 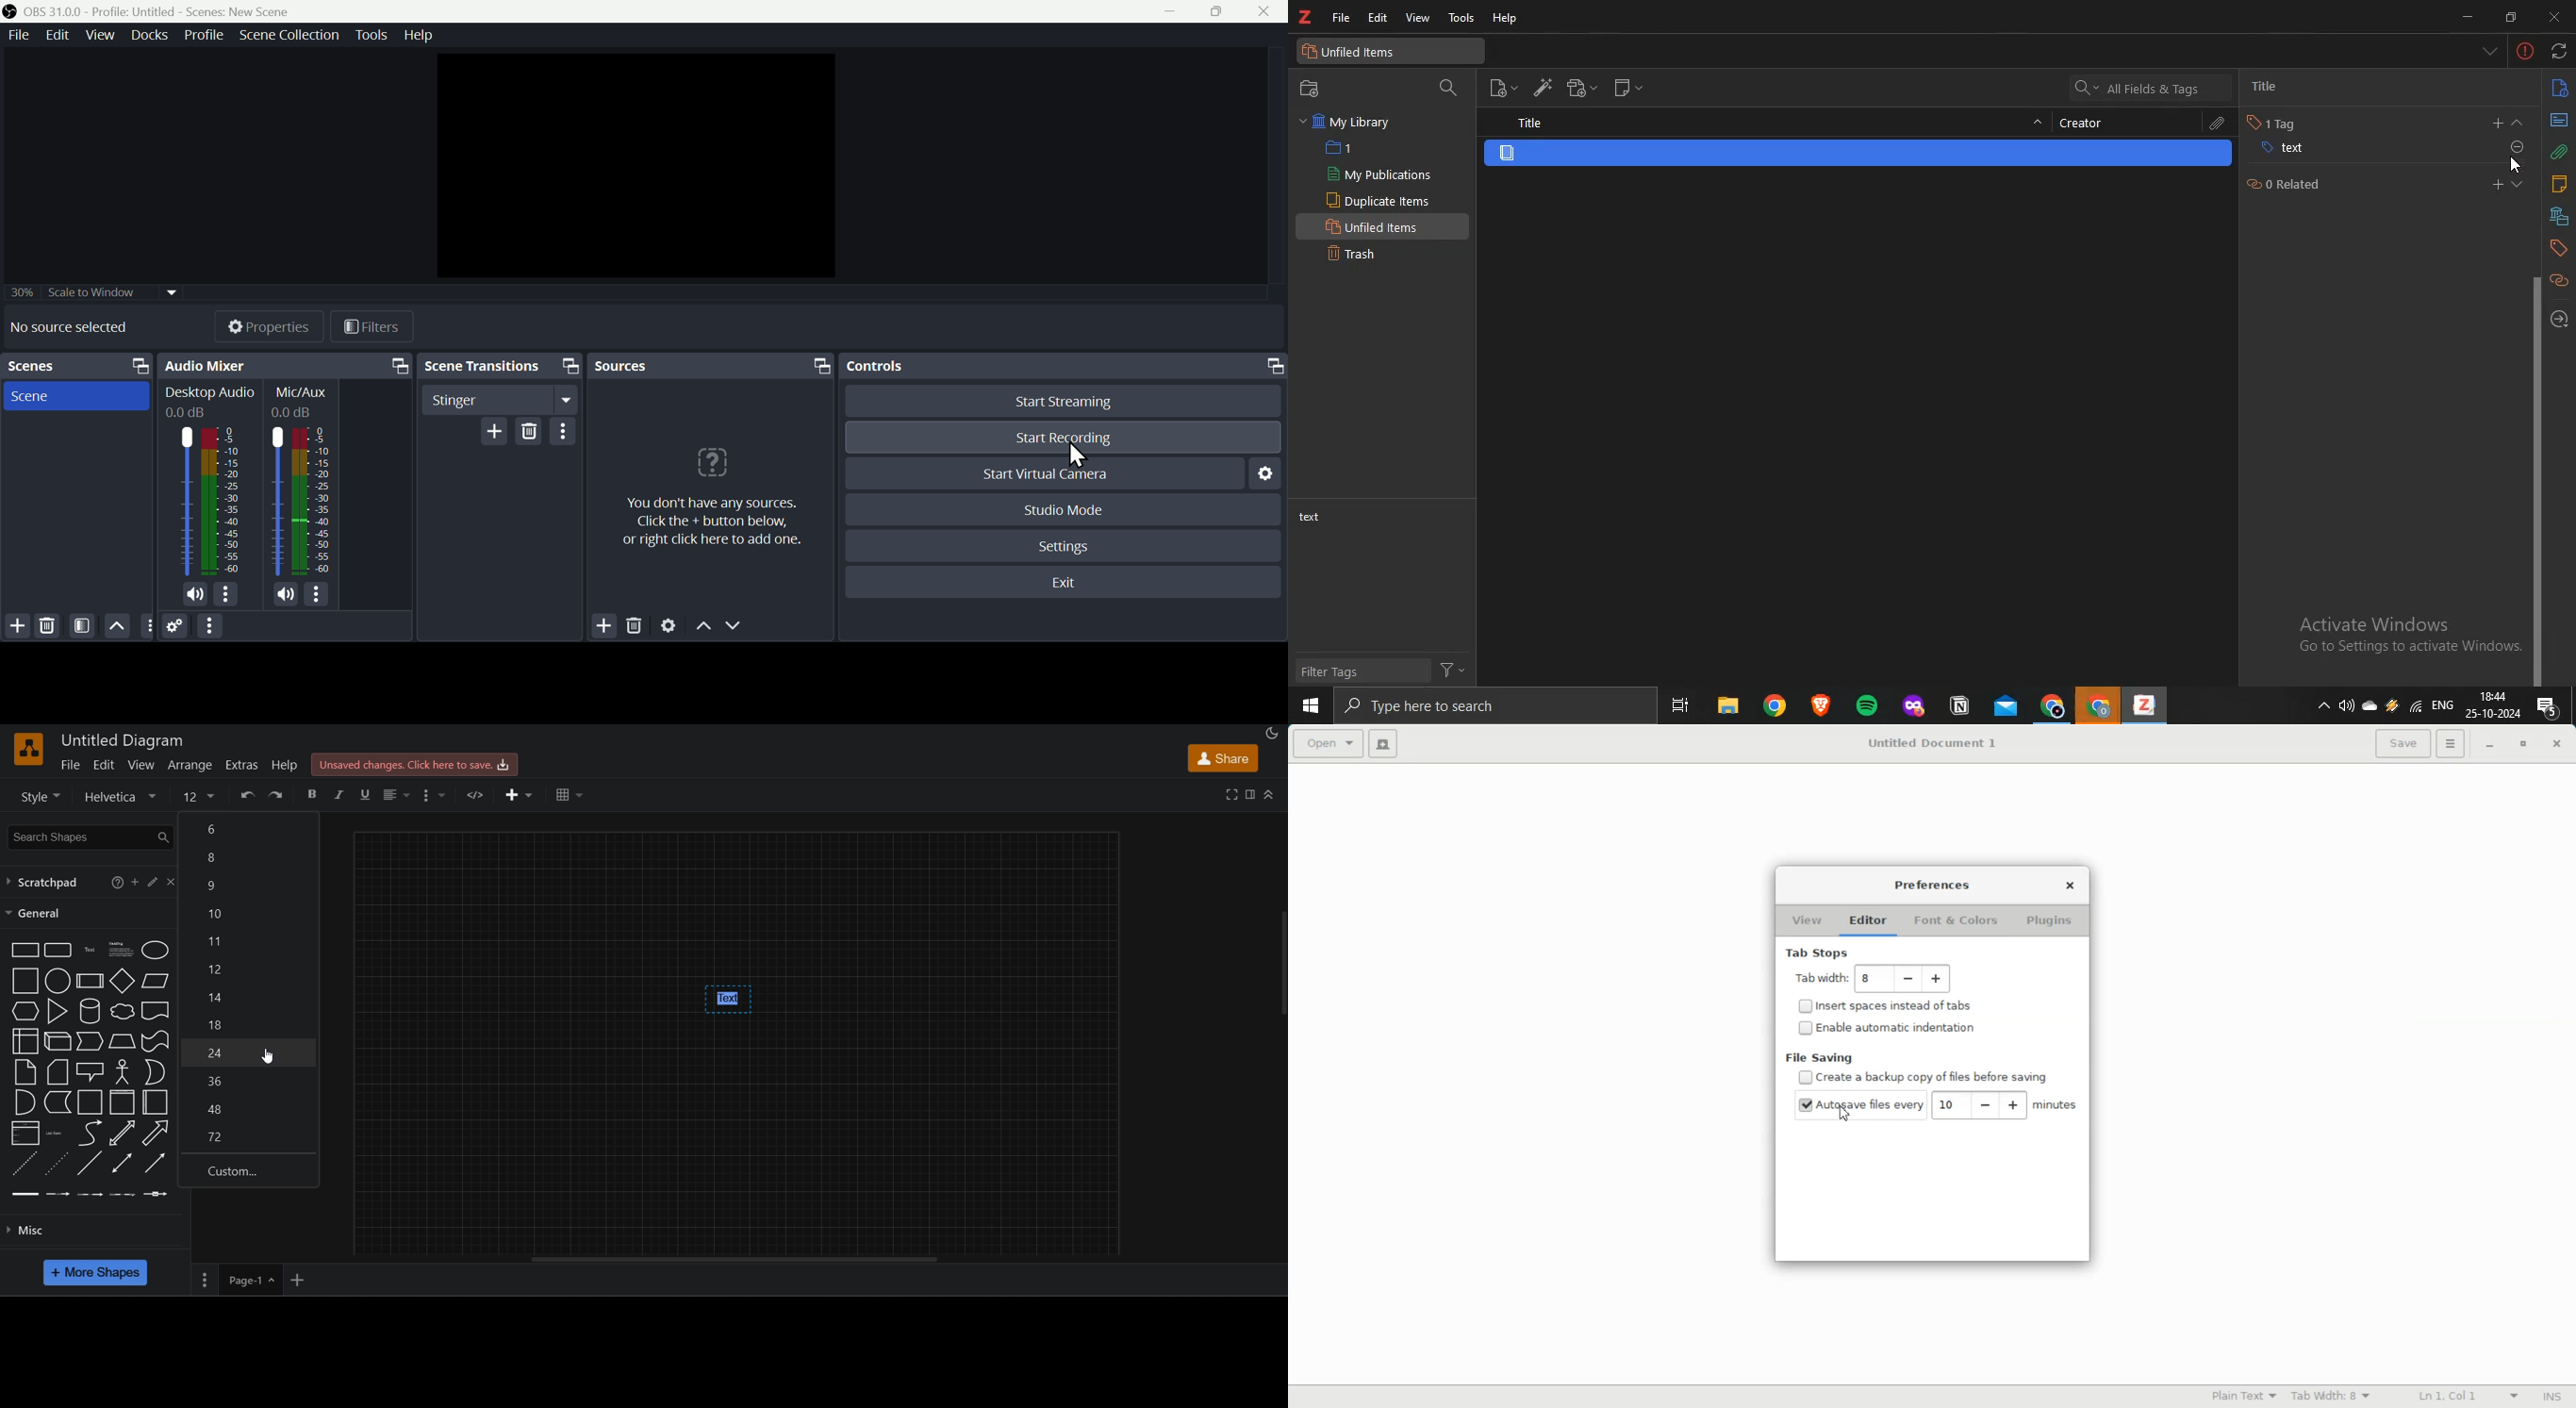 I want to click on Profile, so click(x=204, y=35).